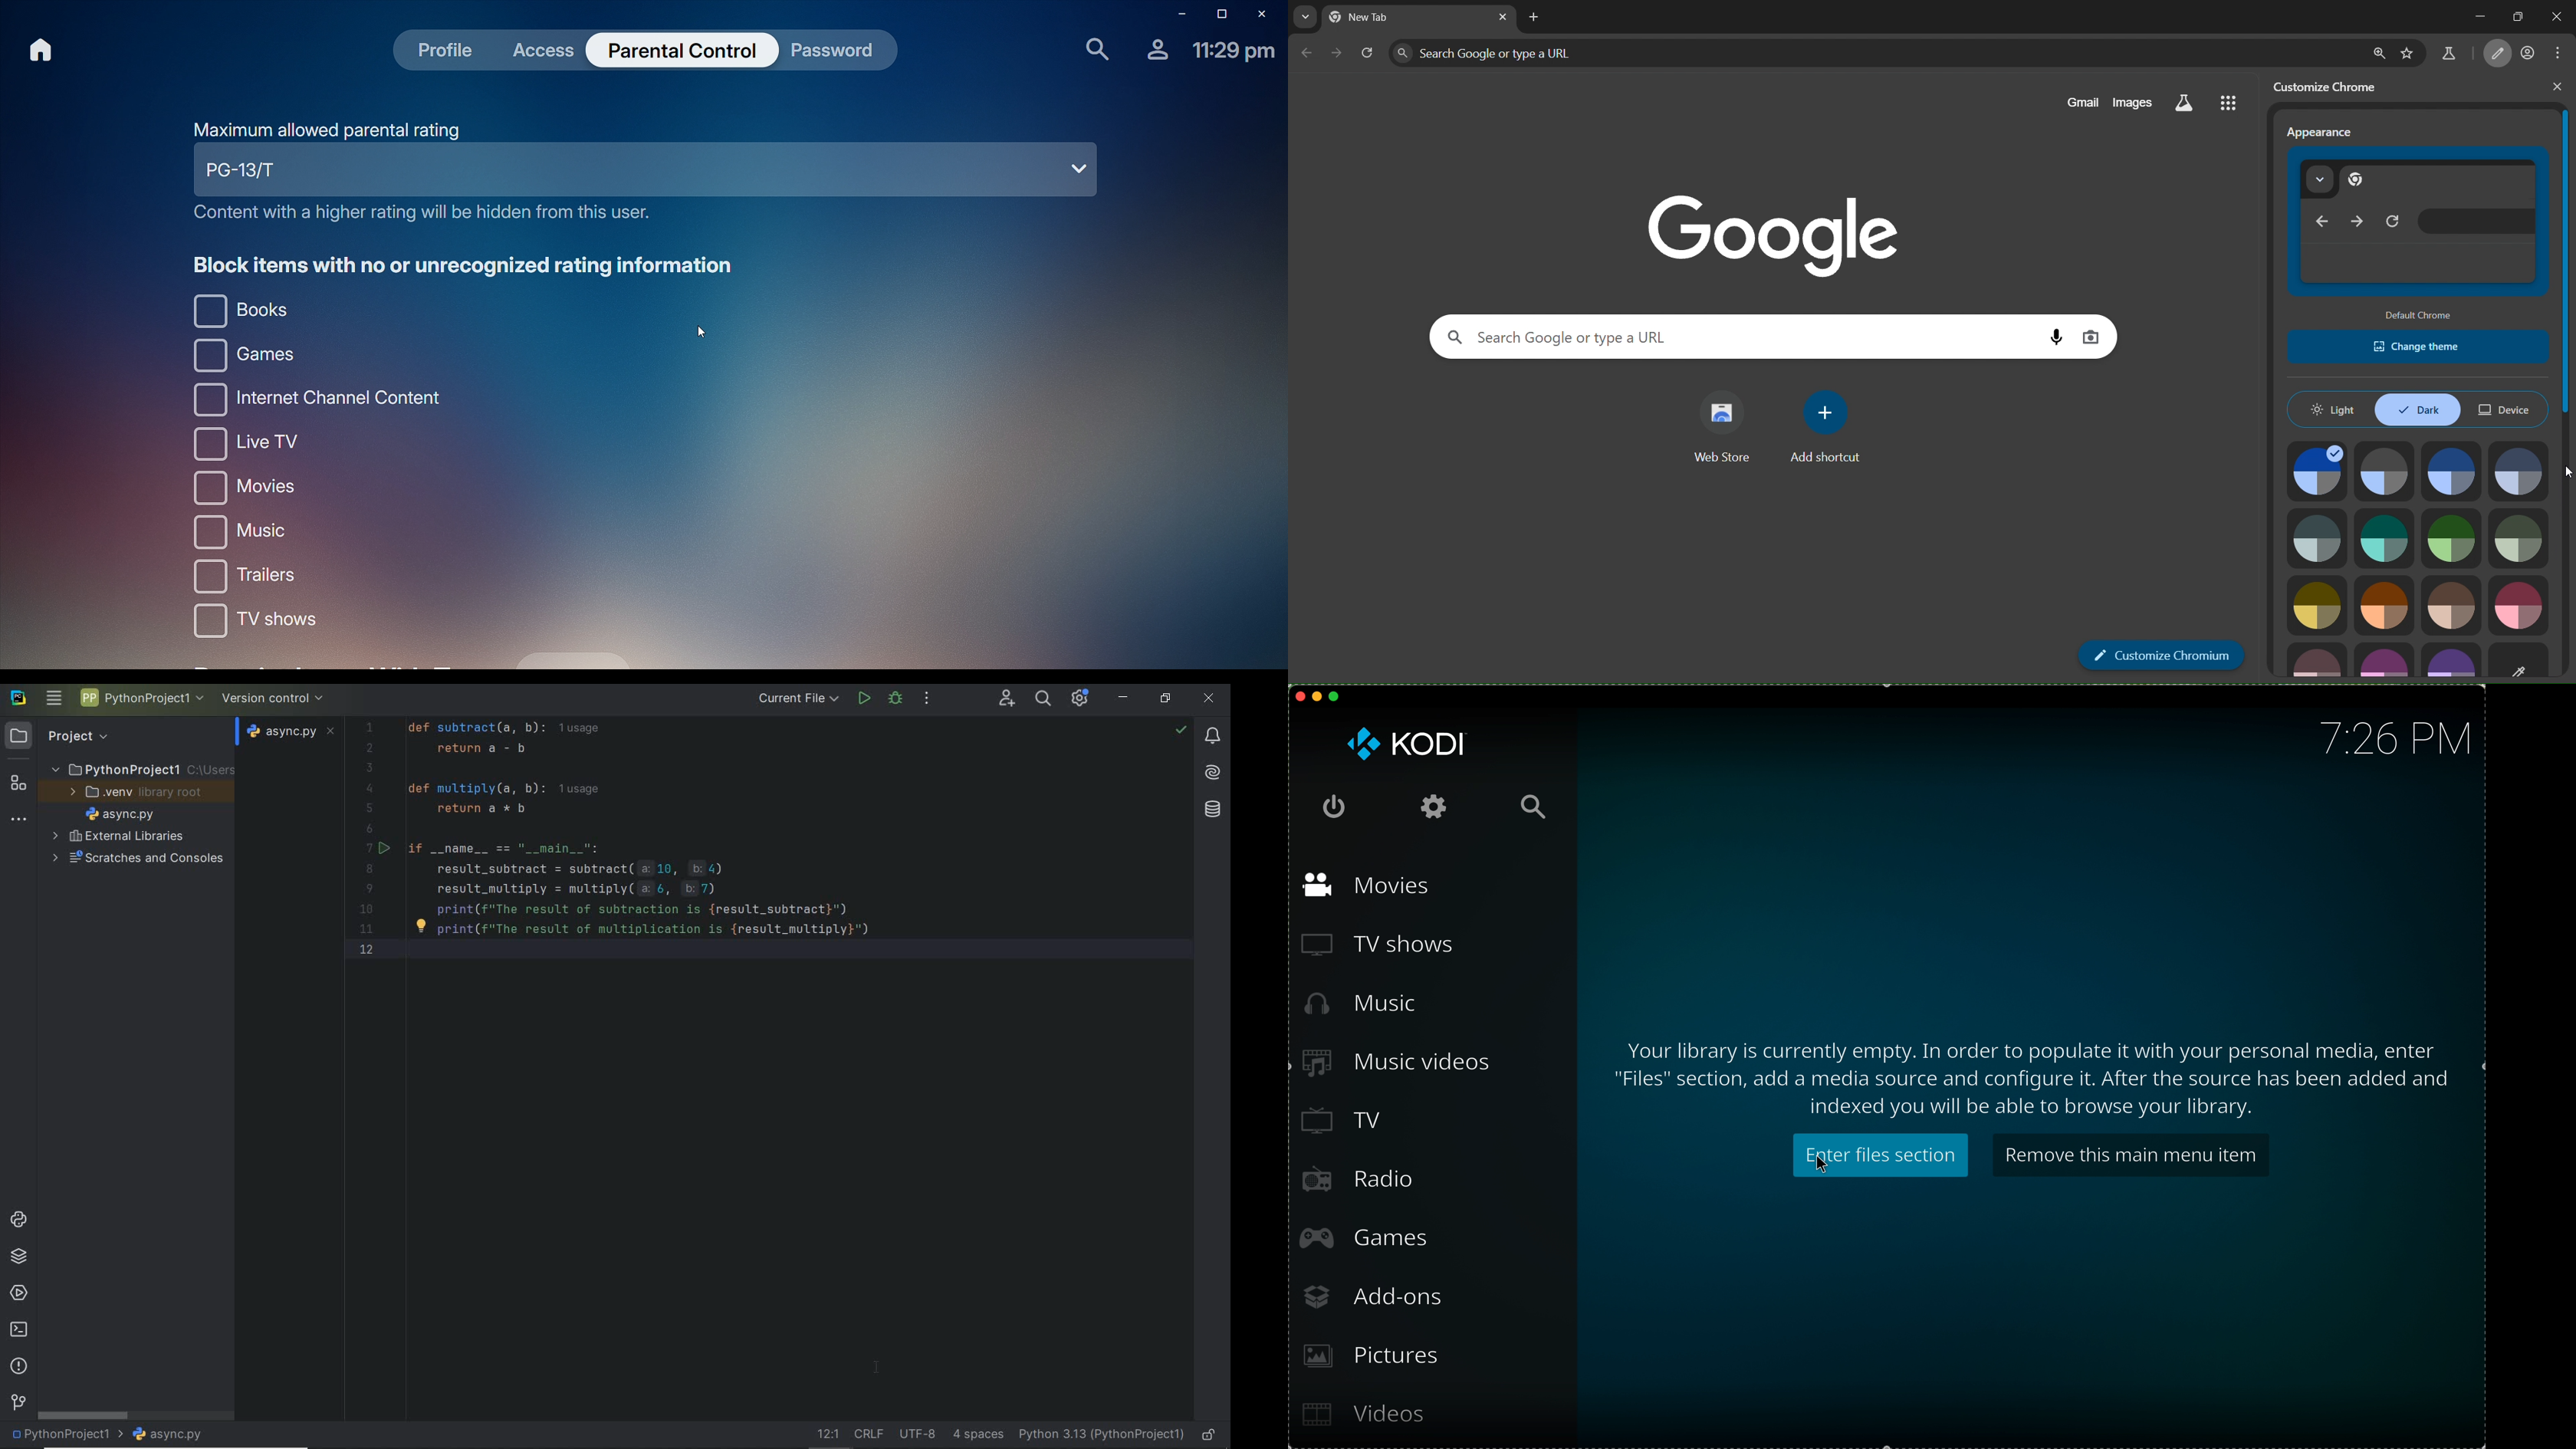 The width and height of the screenshot is (2576, 1456). I want to click on change theme, so click(2420, 346).